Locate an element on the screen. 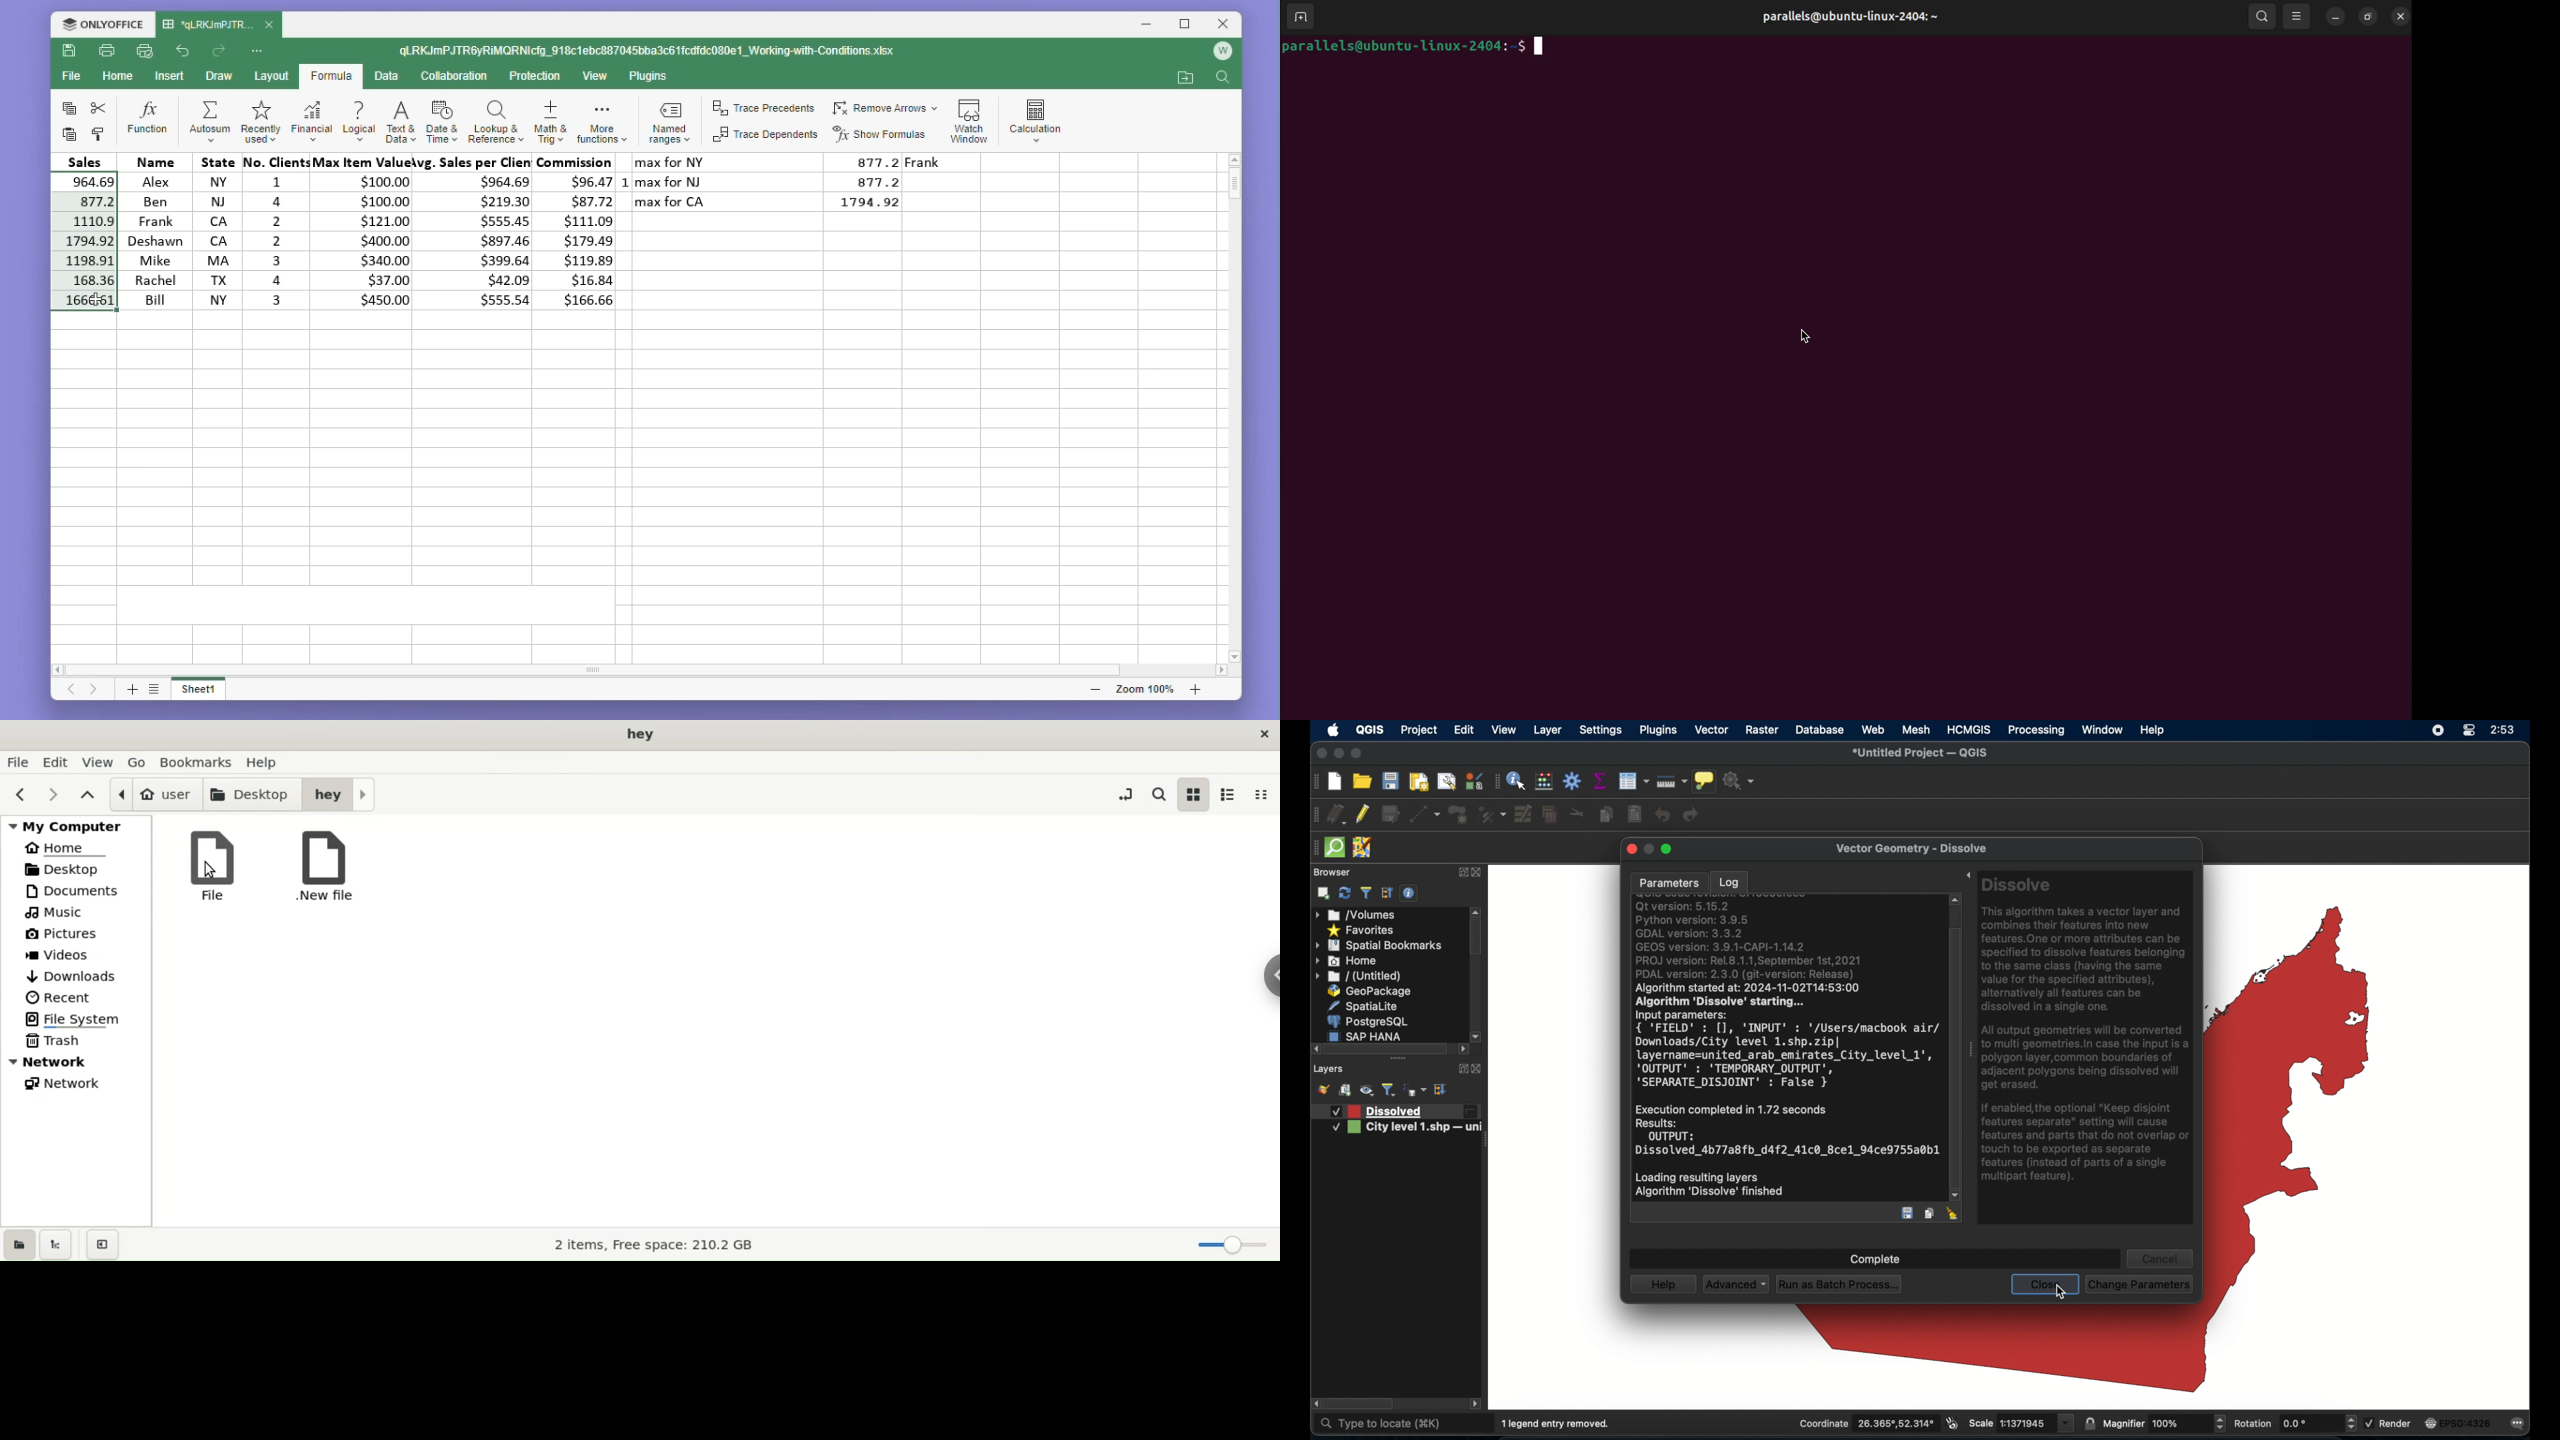 This screenshot has height=1456, width=2576. Sheet 1 is located at coordinates (209, 692).